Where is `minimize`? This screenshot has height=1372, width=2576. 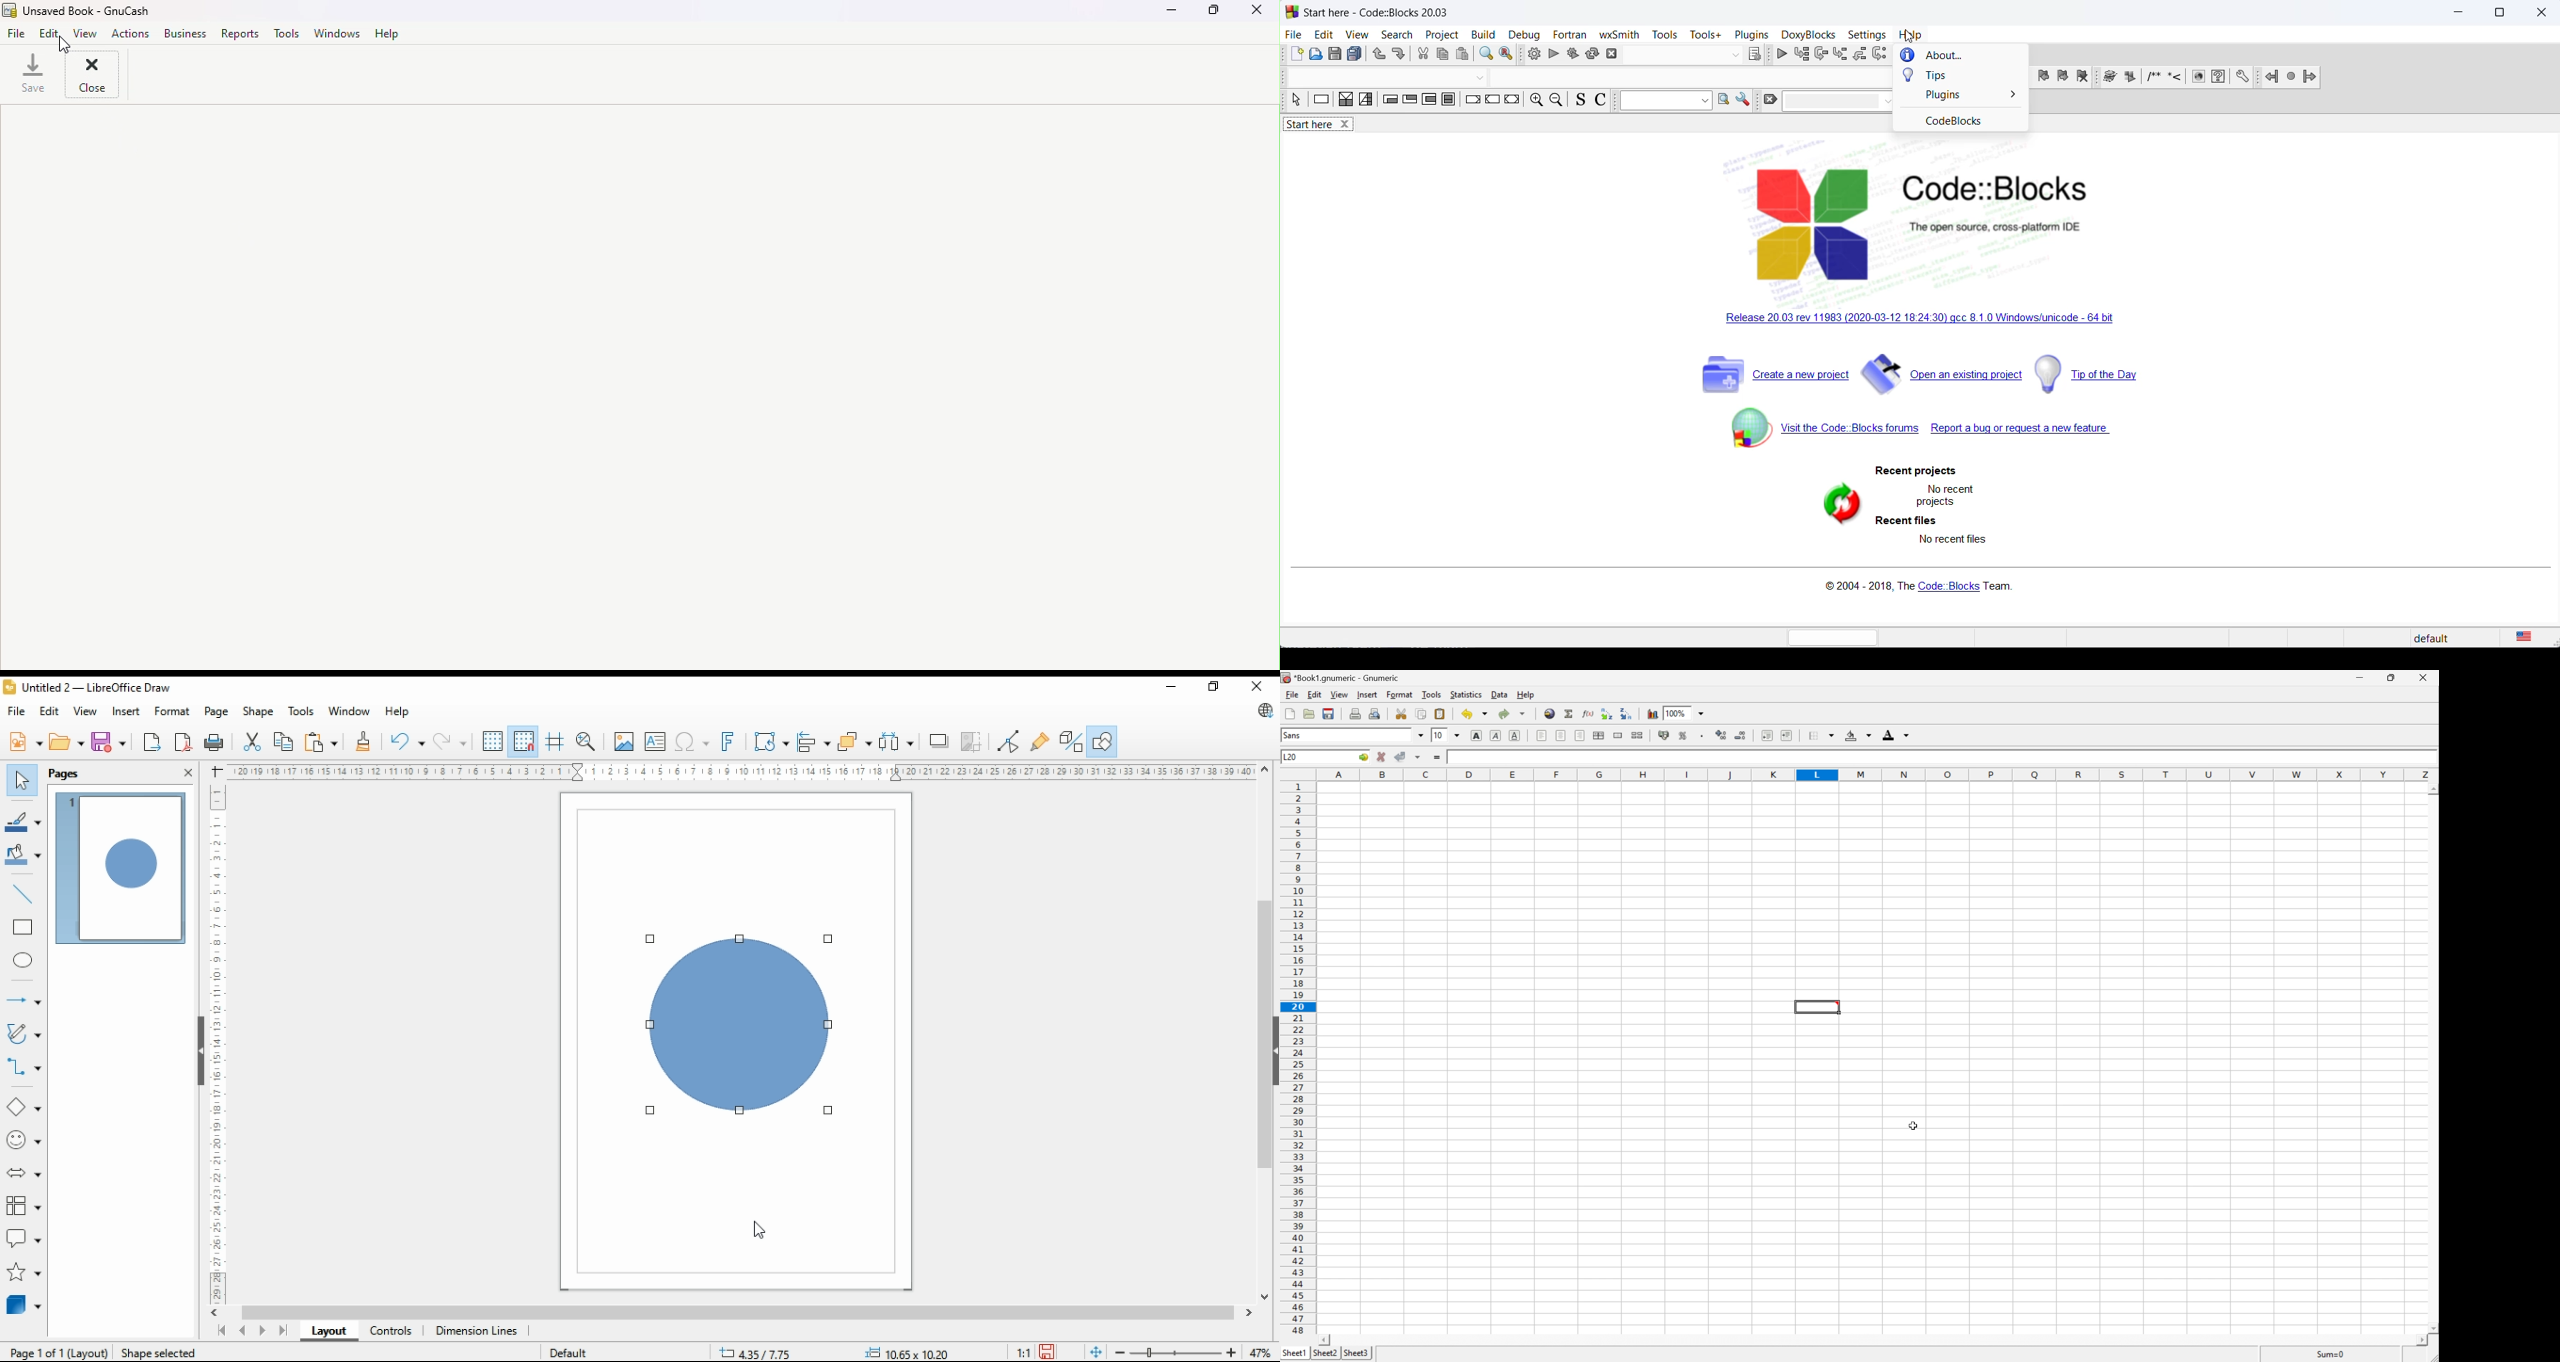
minimize is located at coordinates (1173, 688).